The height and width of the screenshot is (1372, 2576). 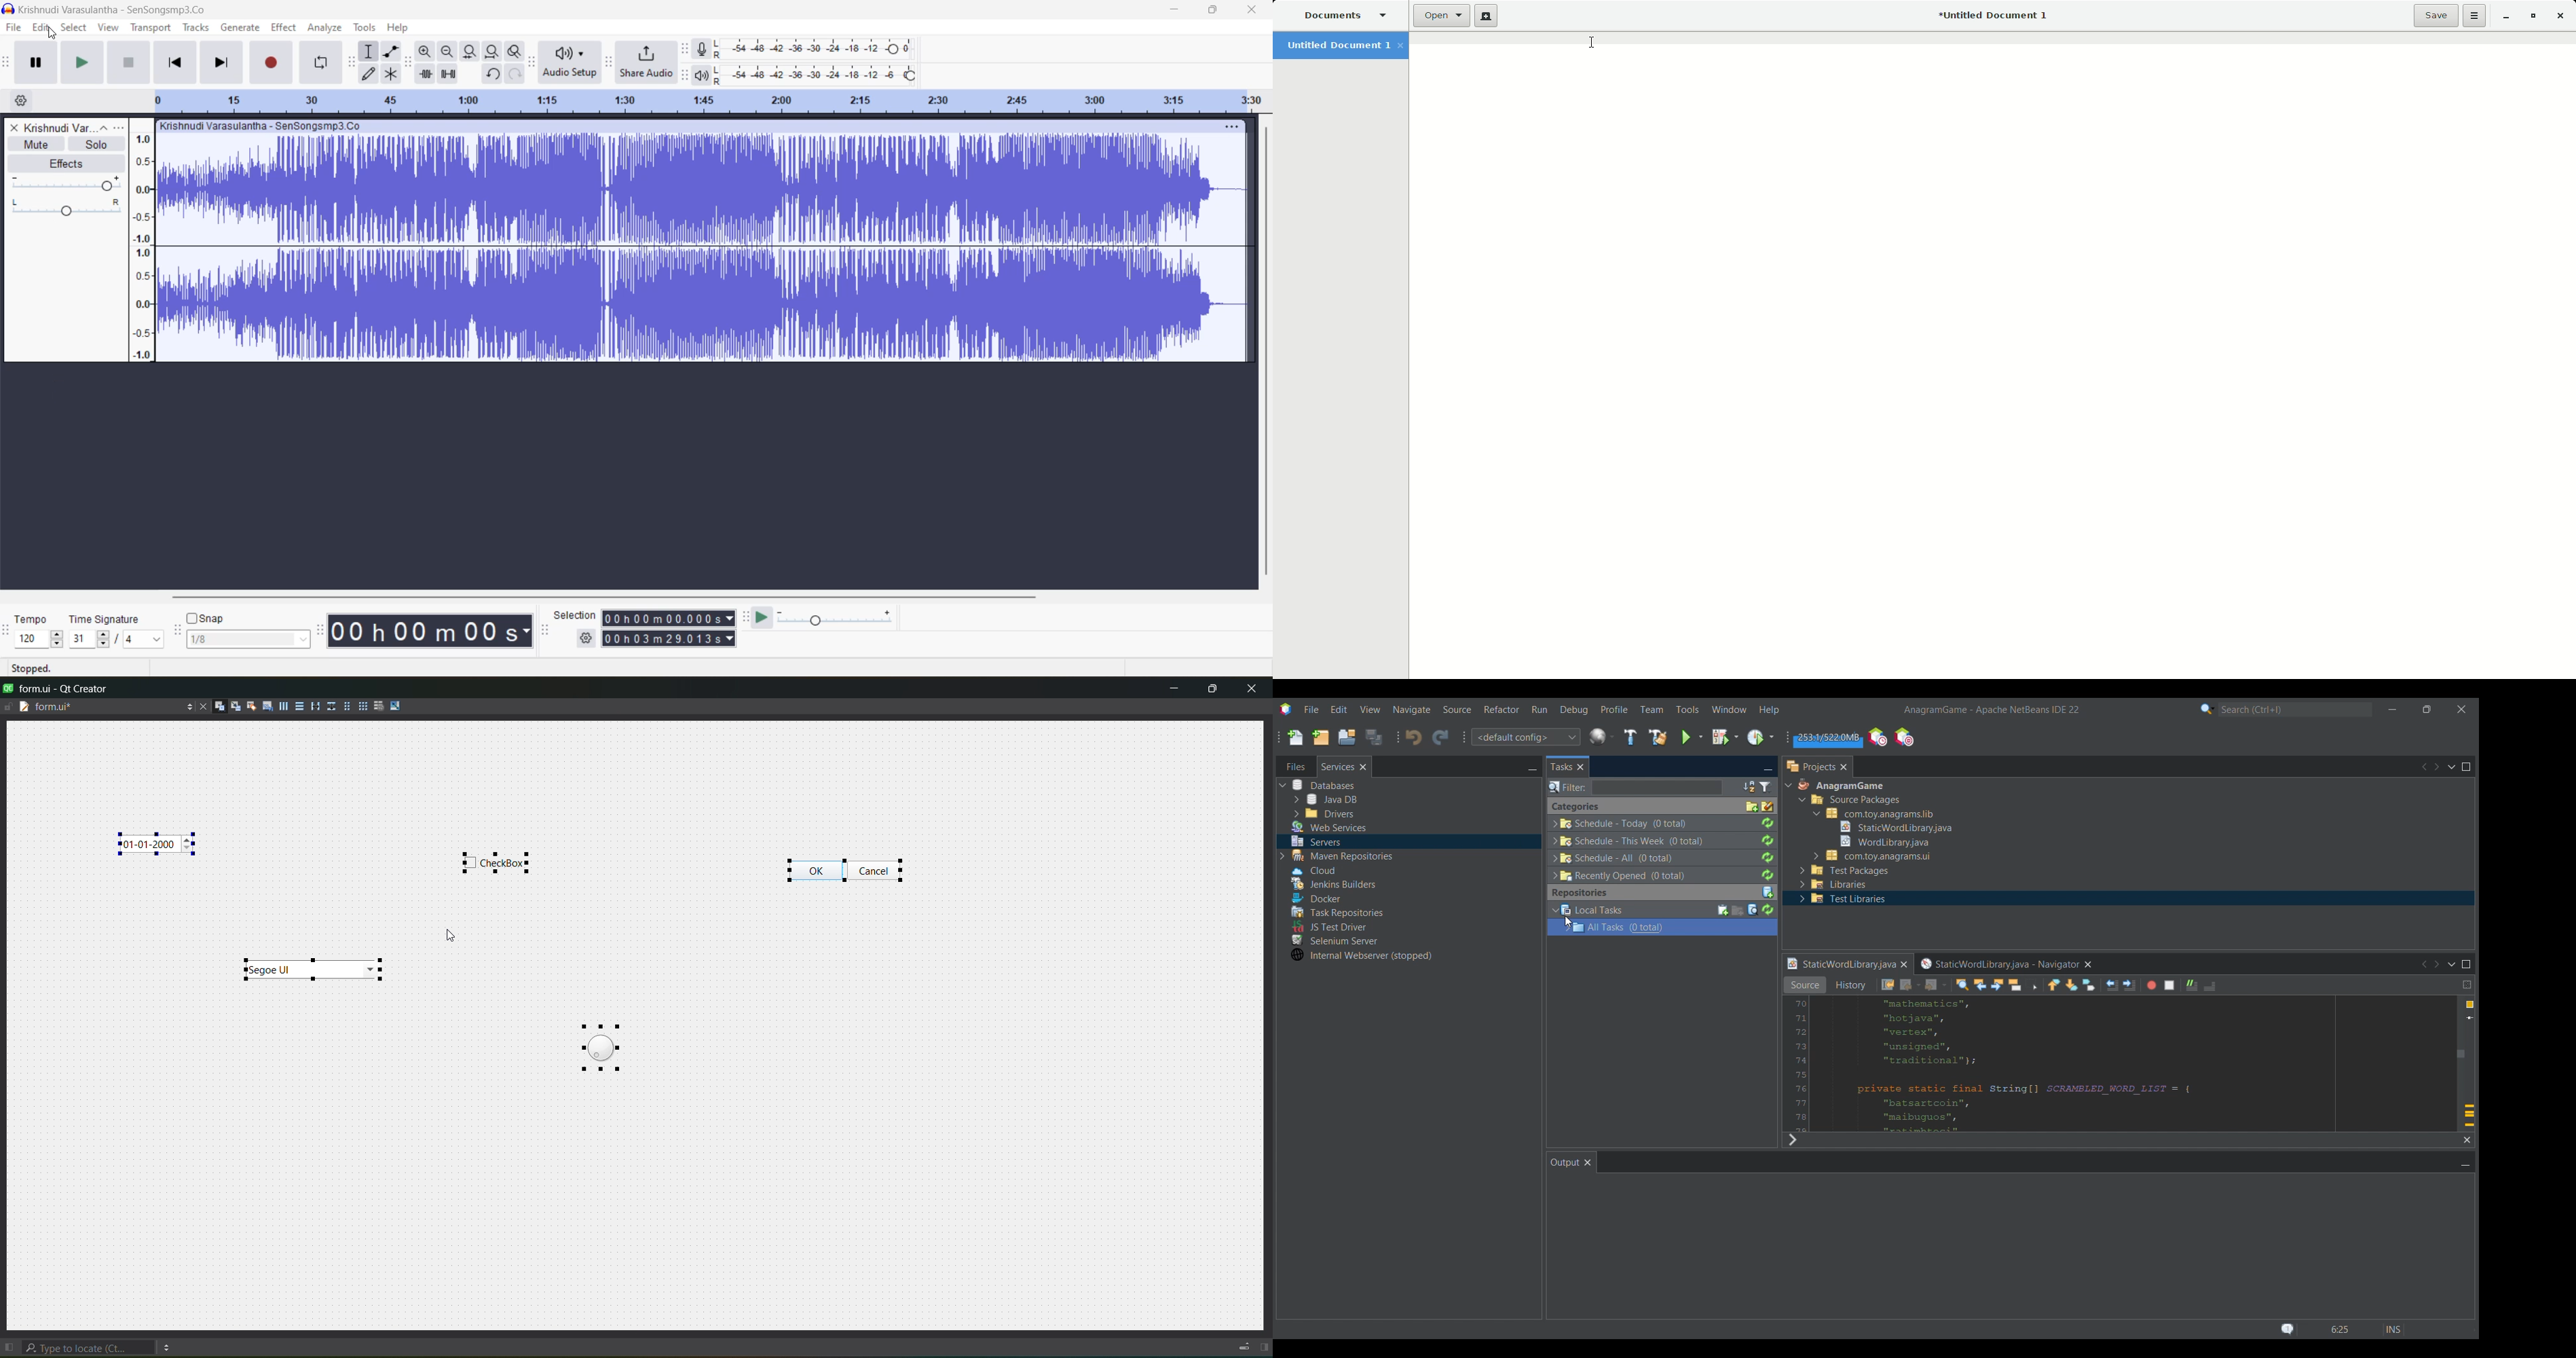 What do you see at coordinates (327, 29) in the screenshot?
I see `analyze` at bounding box center [327, 29].